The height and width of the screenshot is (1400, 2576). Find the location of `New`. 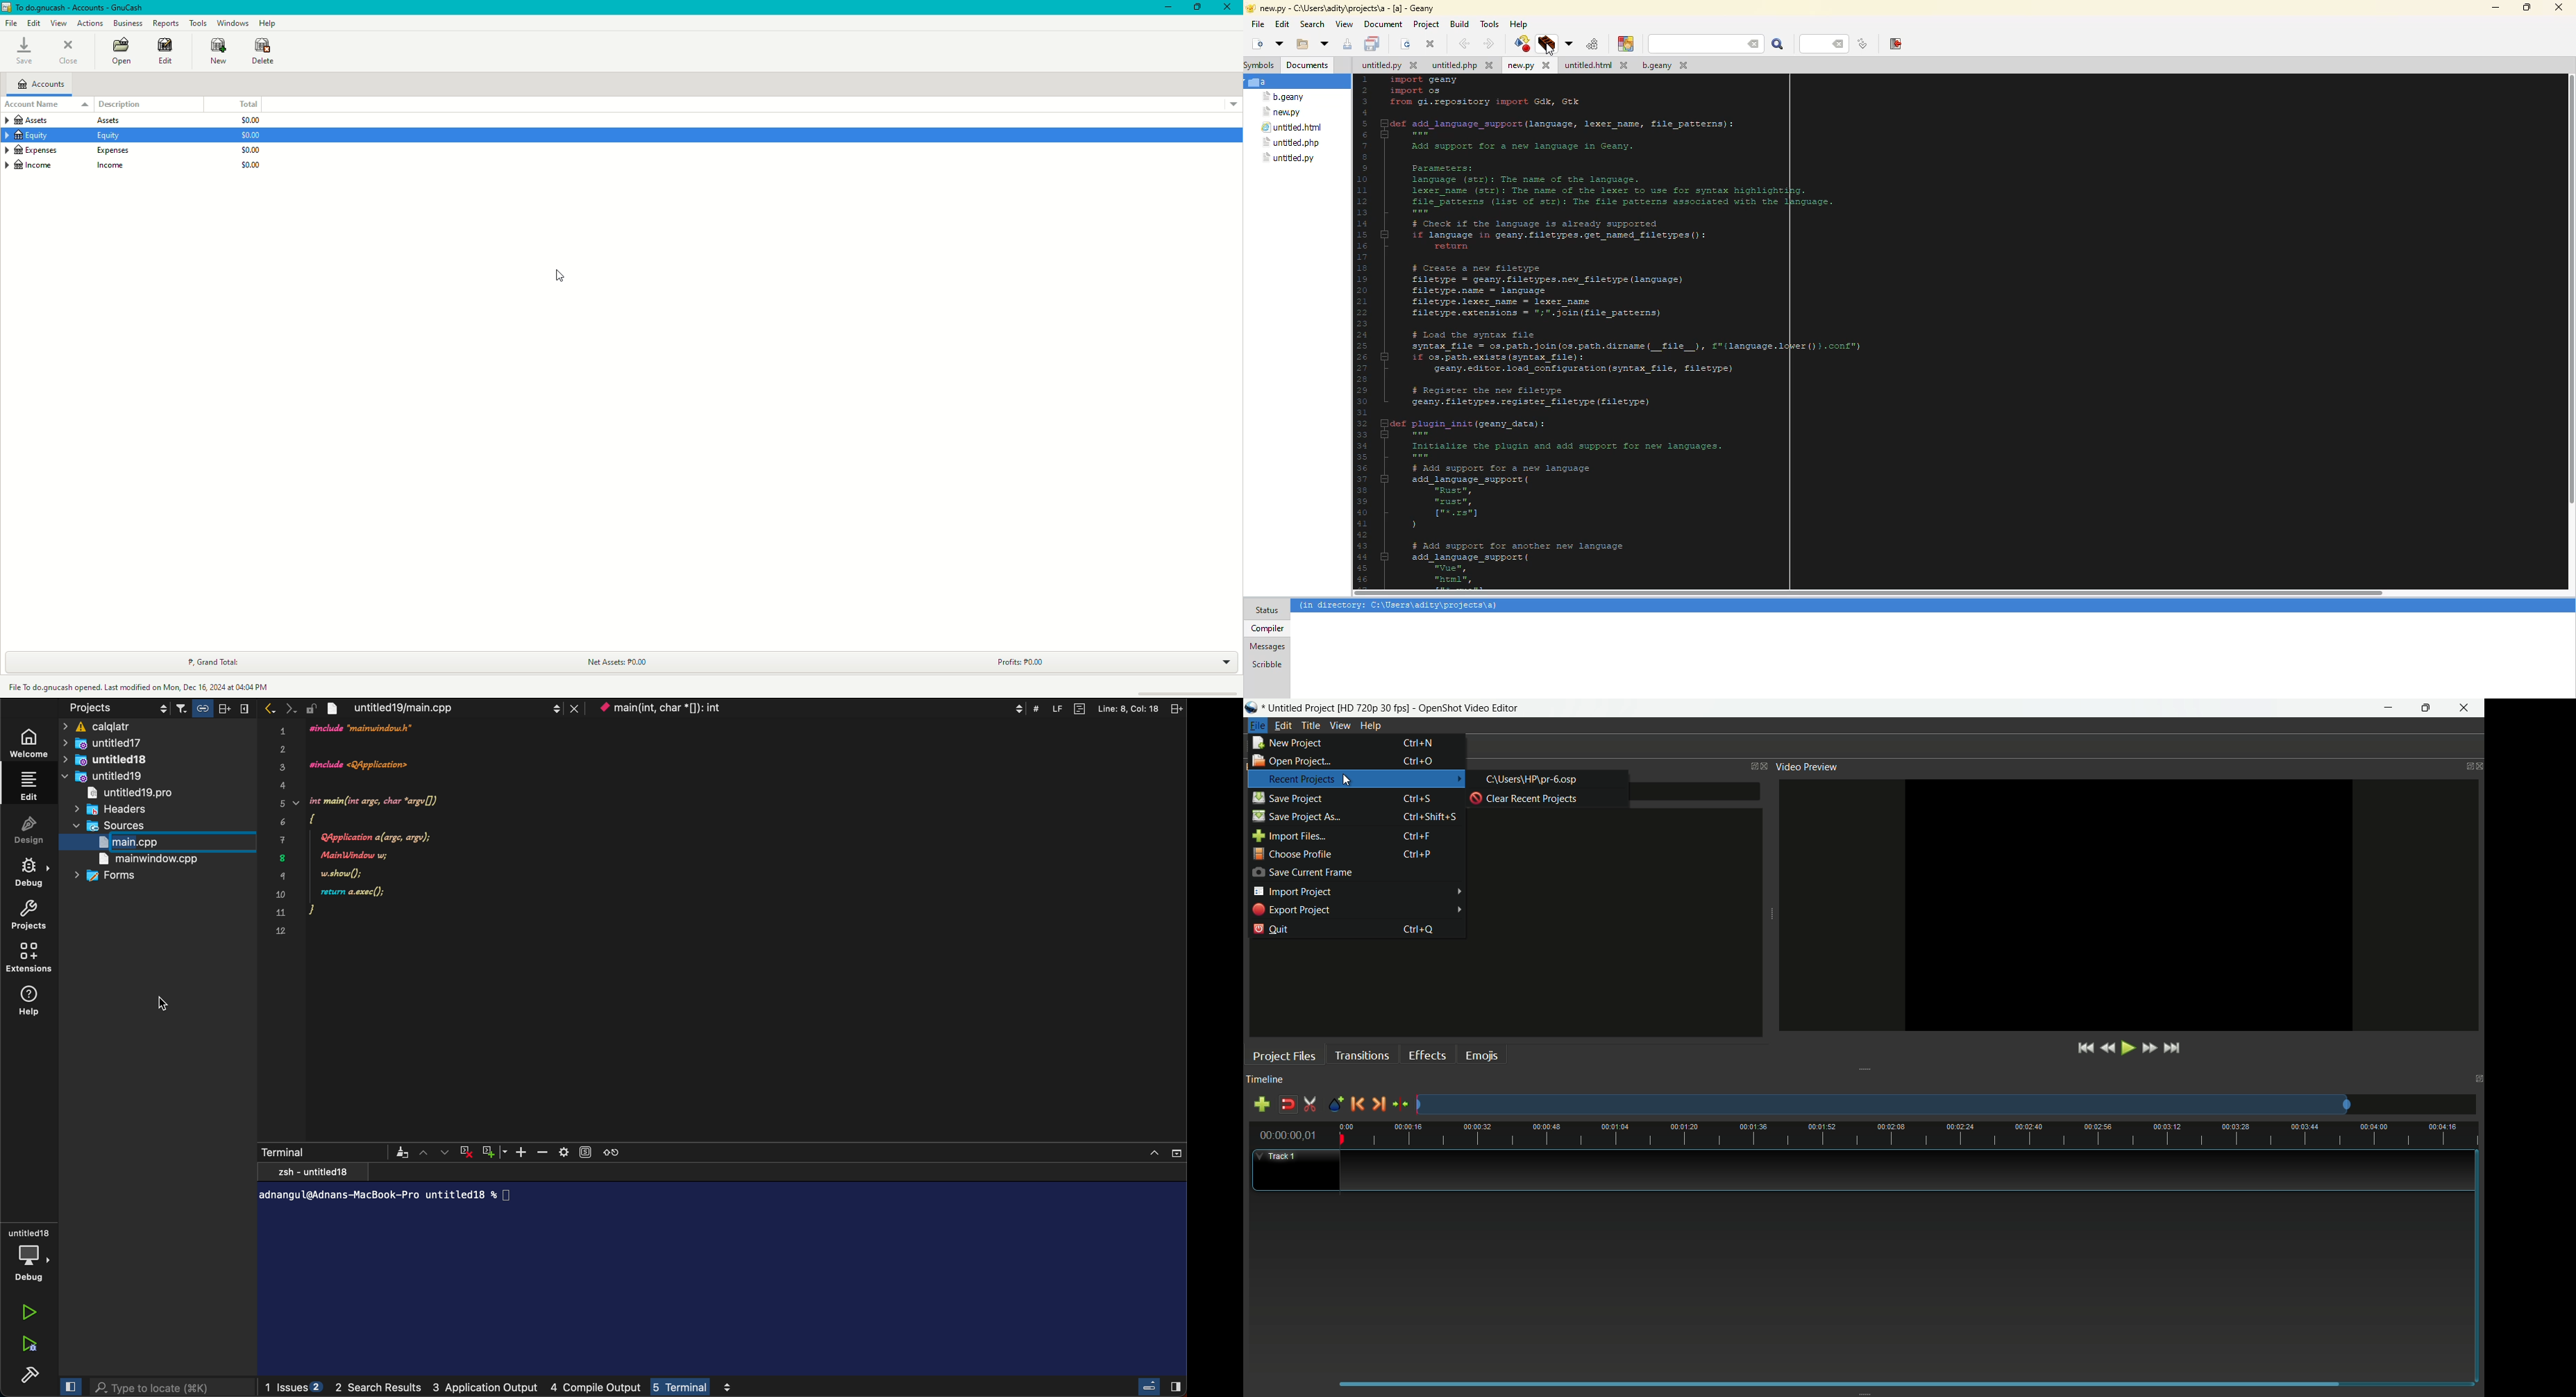

New is located at coordinates (219, 51).